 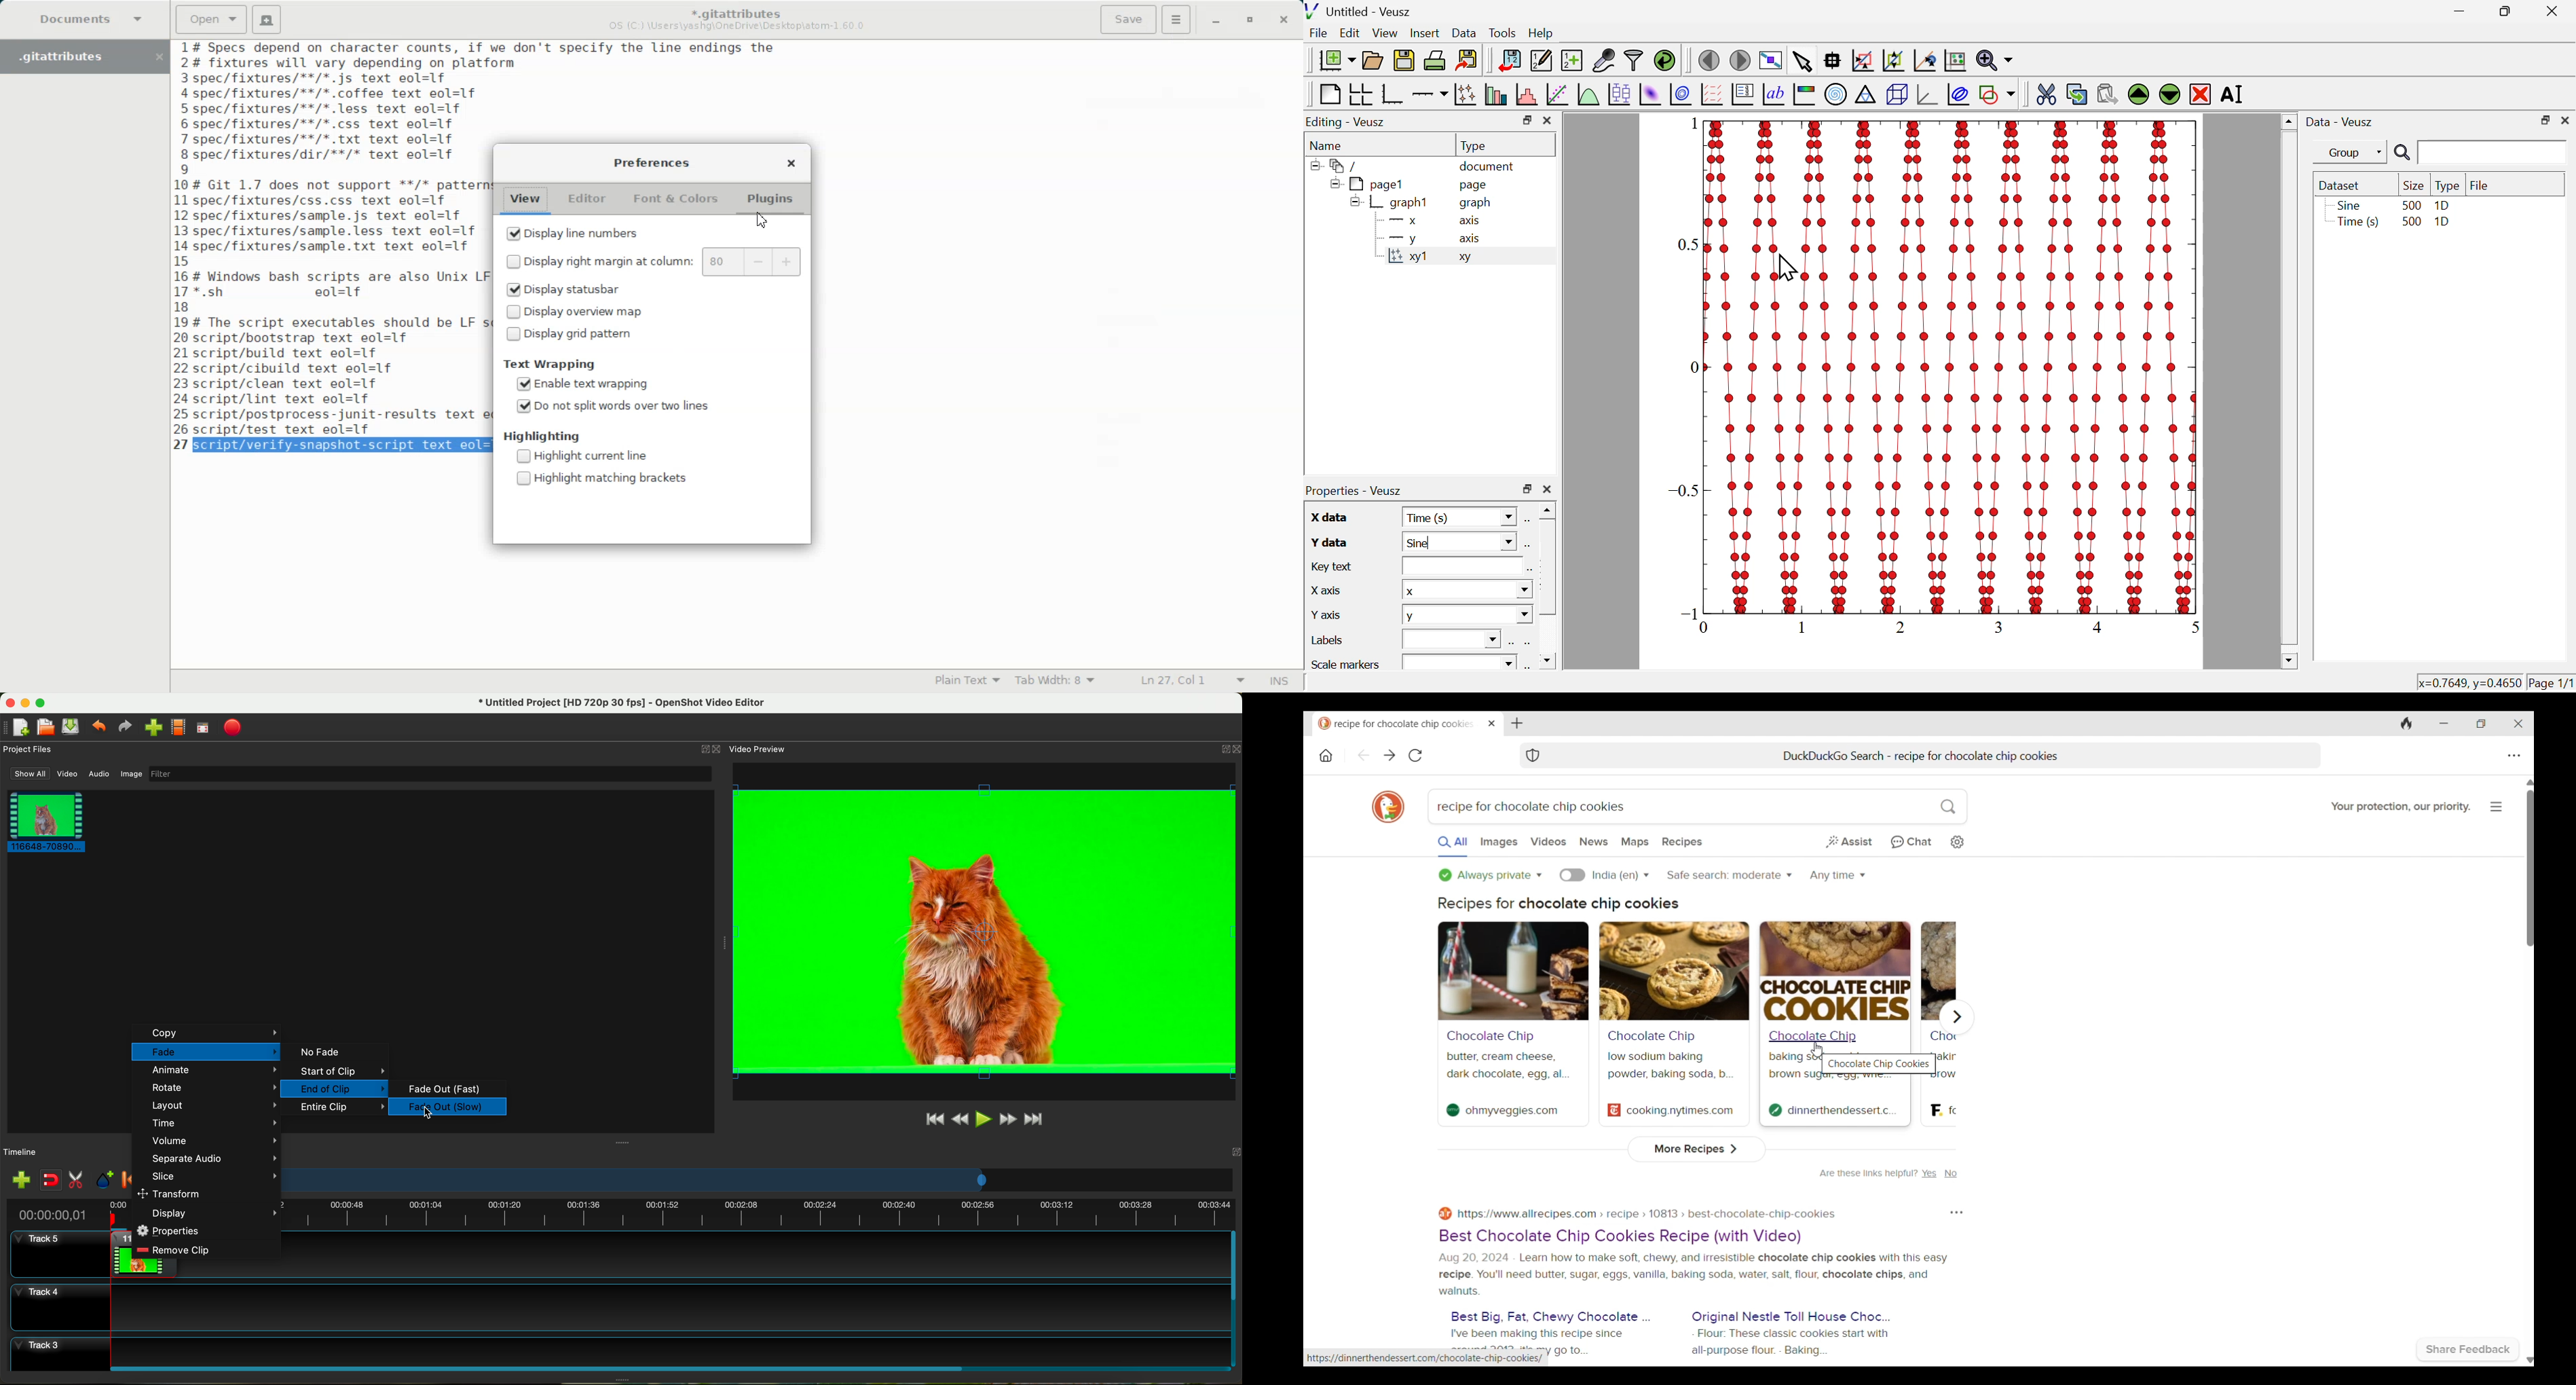 What do you see at coordinates (1525, 94) in the screenshot?
I see `histogram of a dataset` at bounding box center [1525, 94].